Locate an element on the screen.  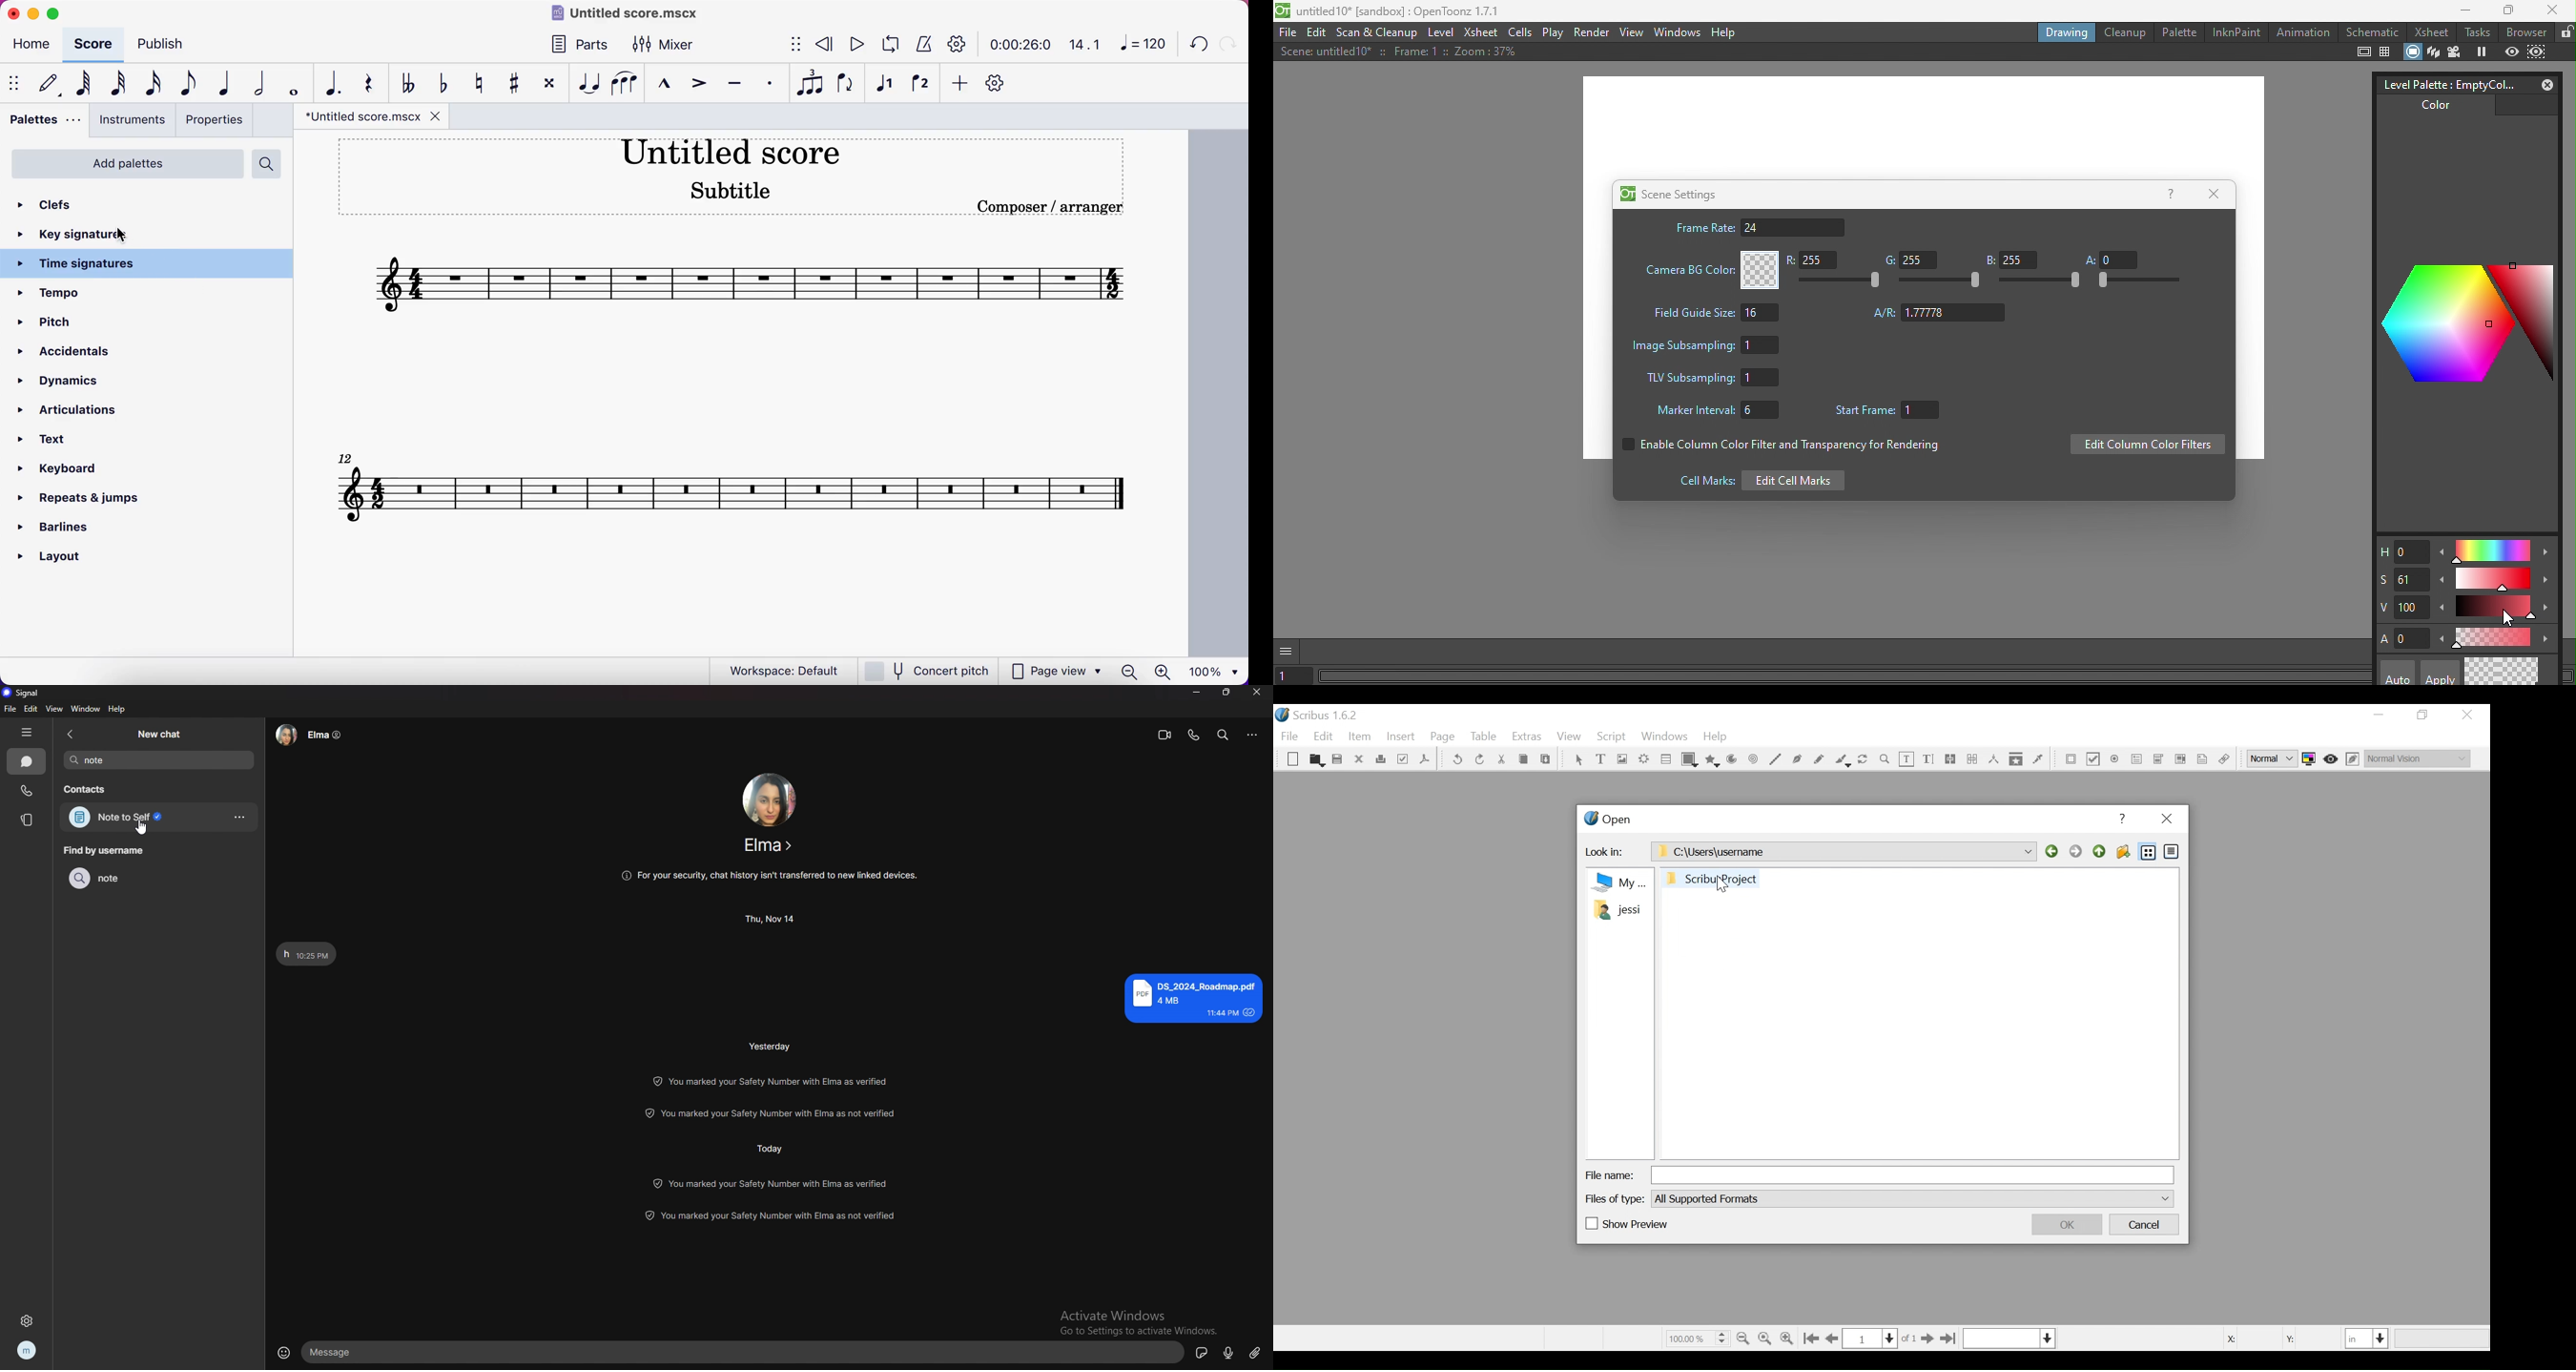
back is located at coordinates (71, 733).